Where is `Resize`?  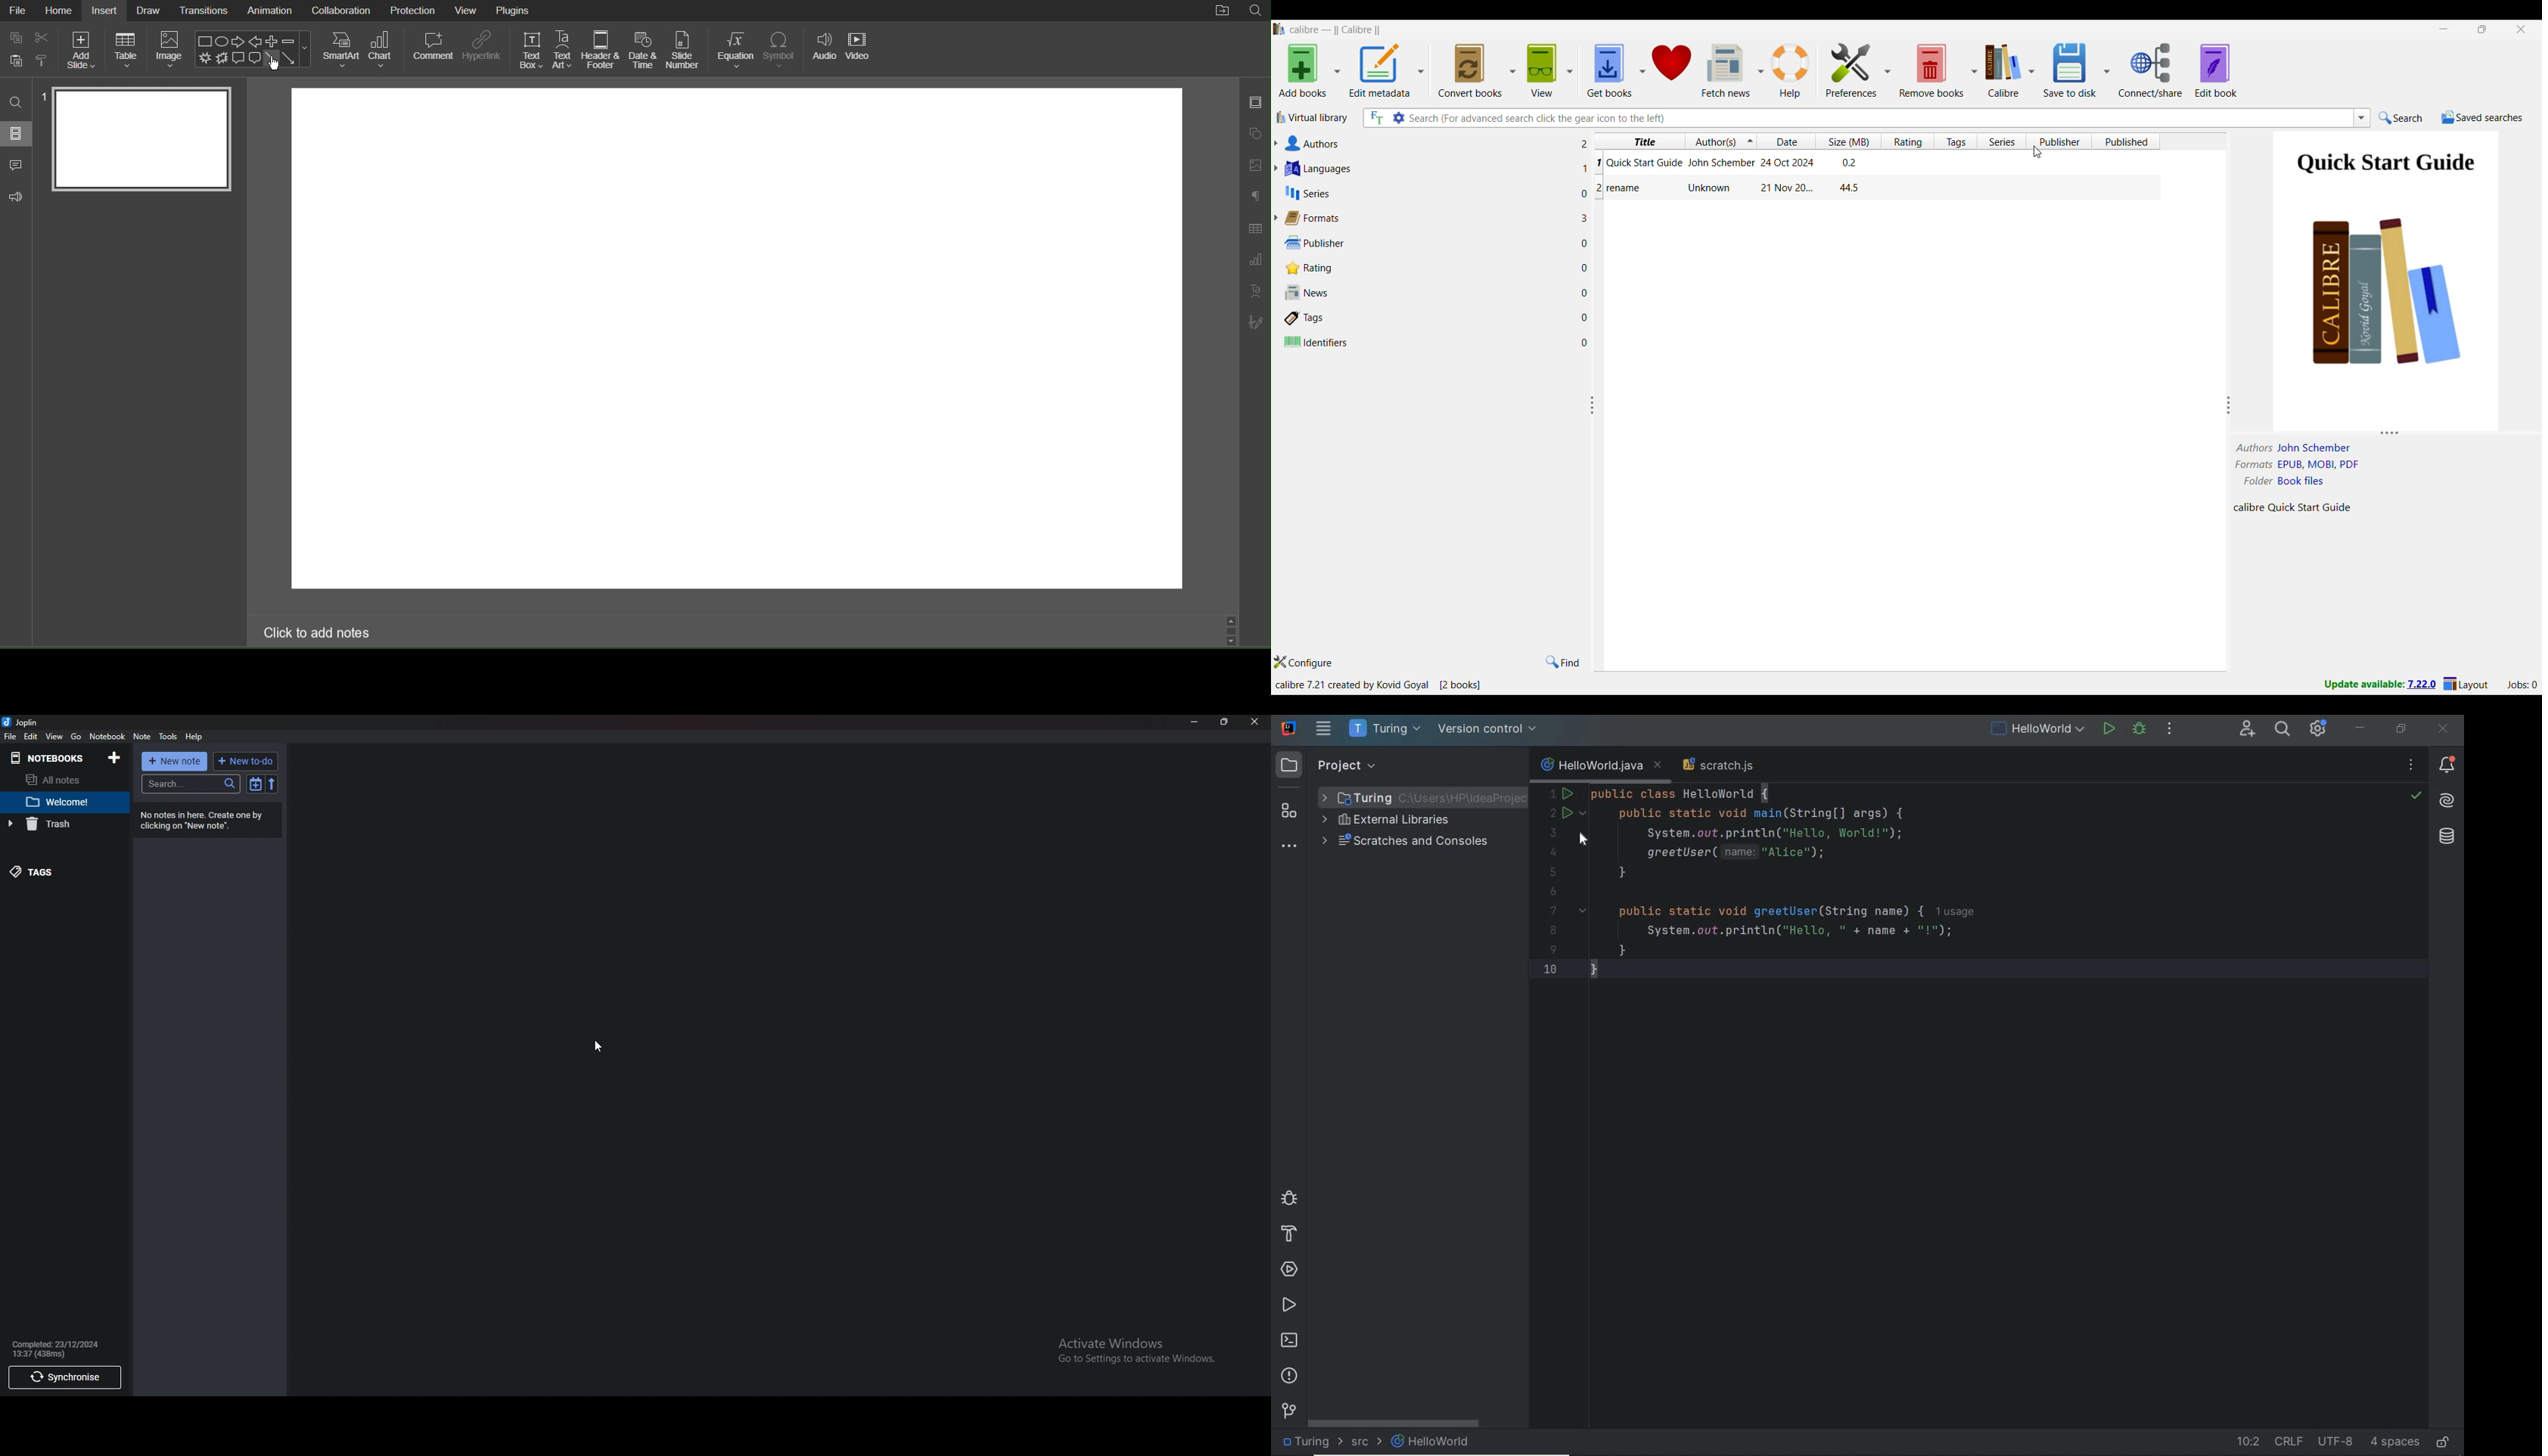
Resize is located at coordinates (1225, 722).